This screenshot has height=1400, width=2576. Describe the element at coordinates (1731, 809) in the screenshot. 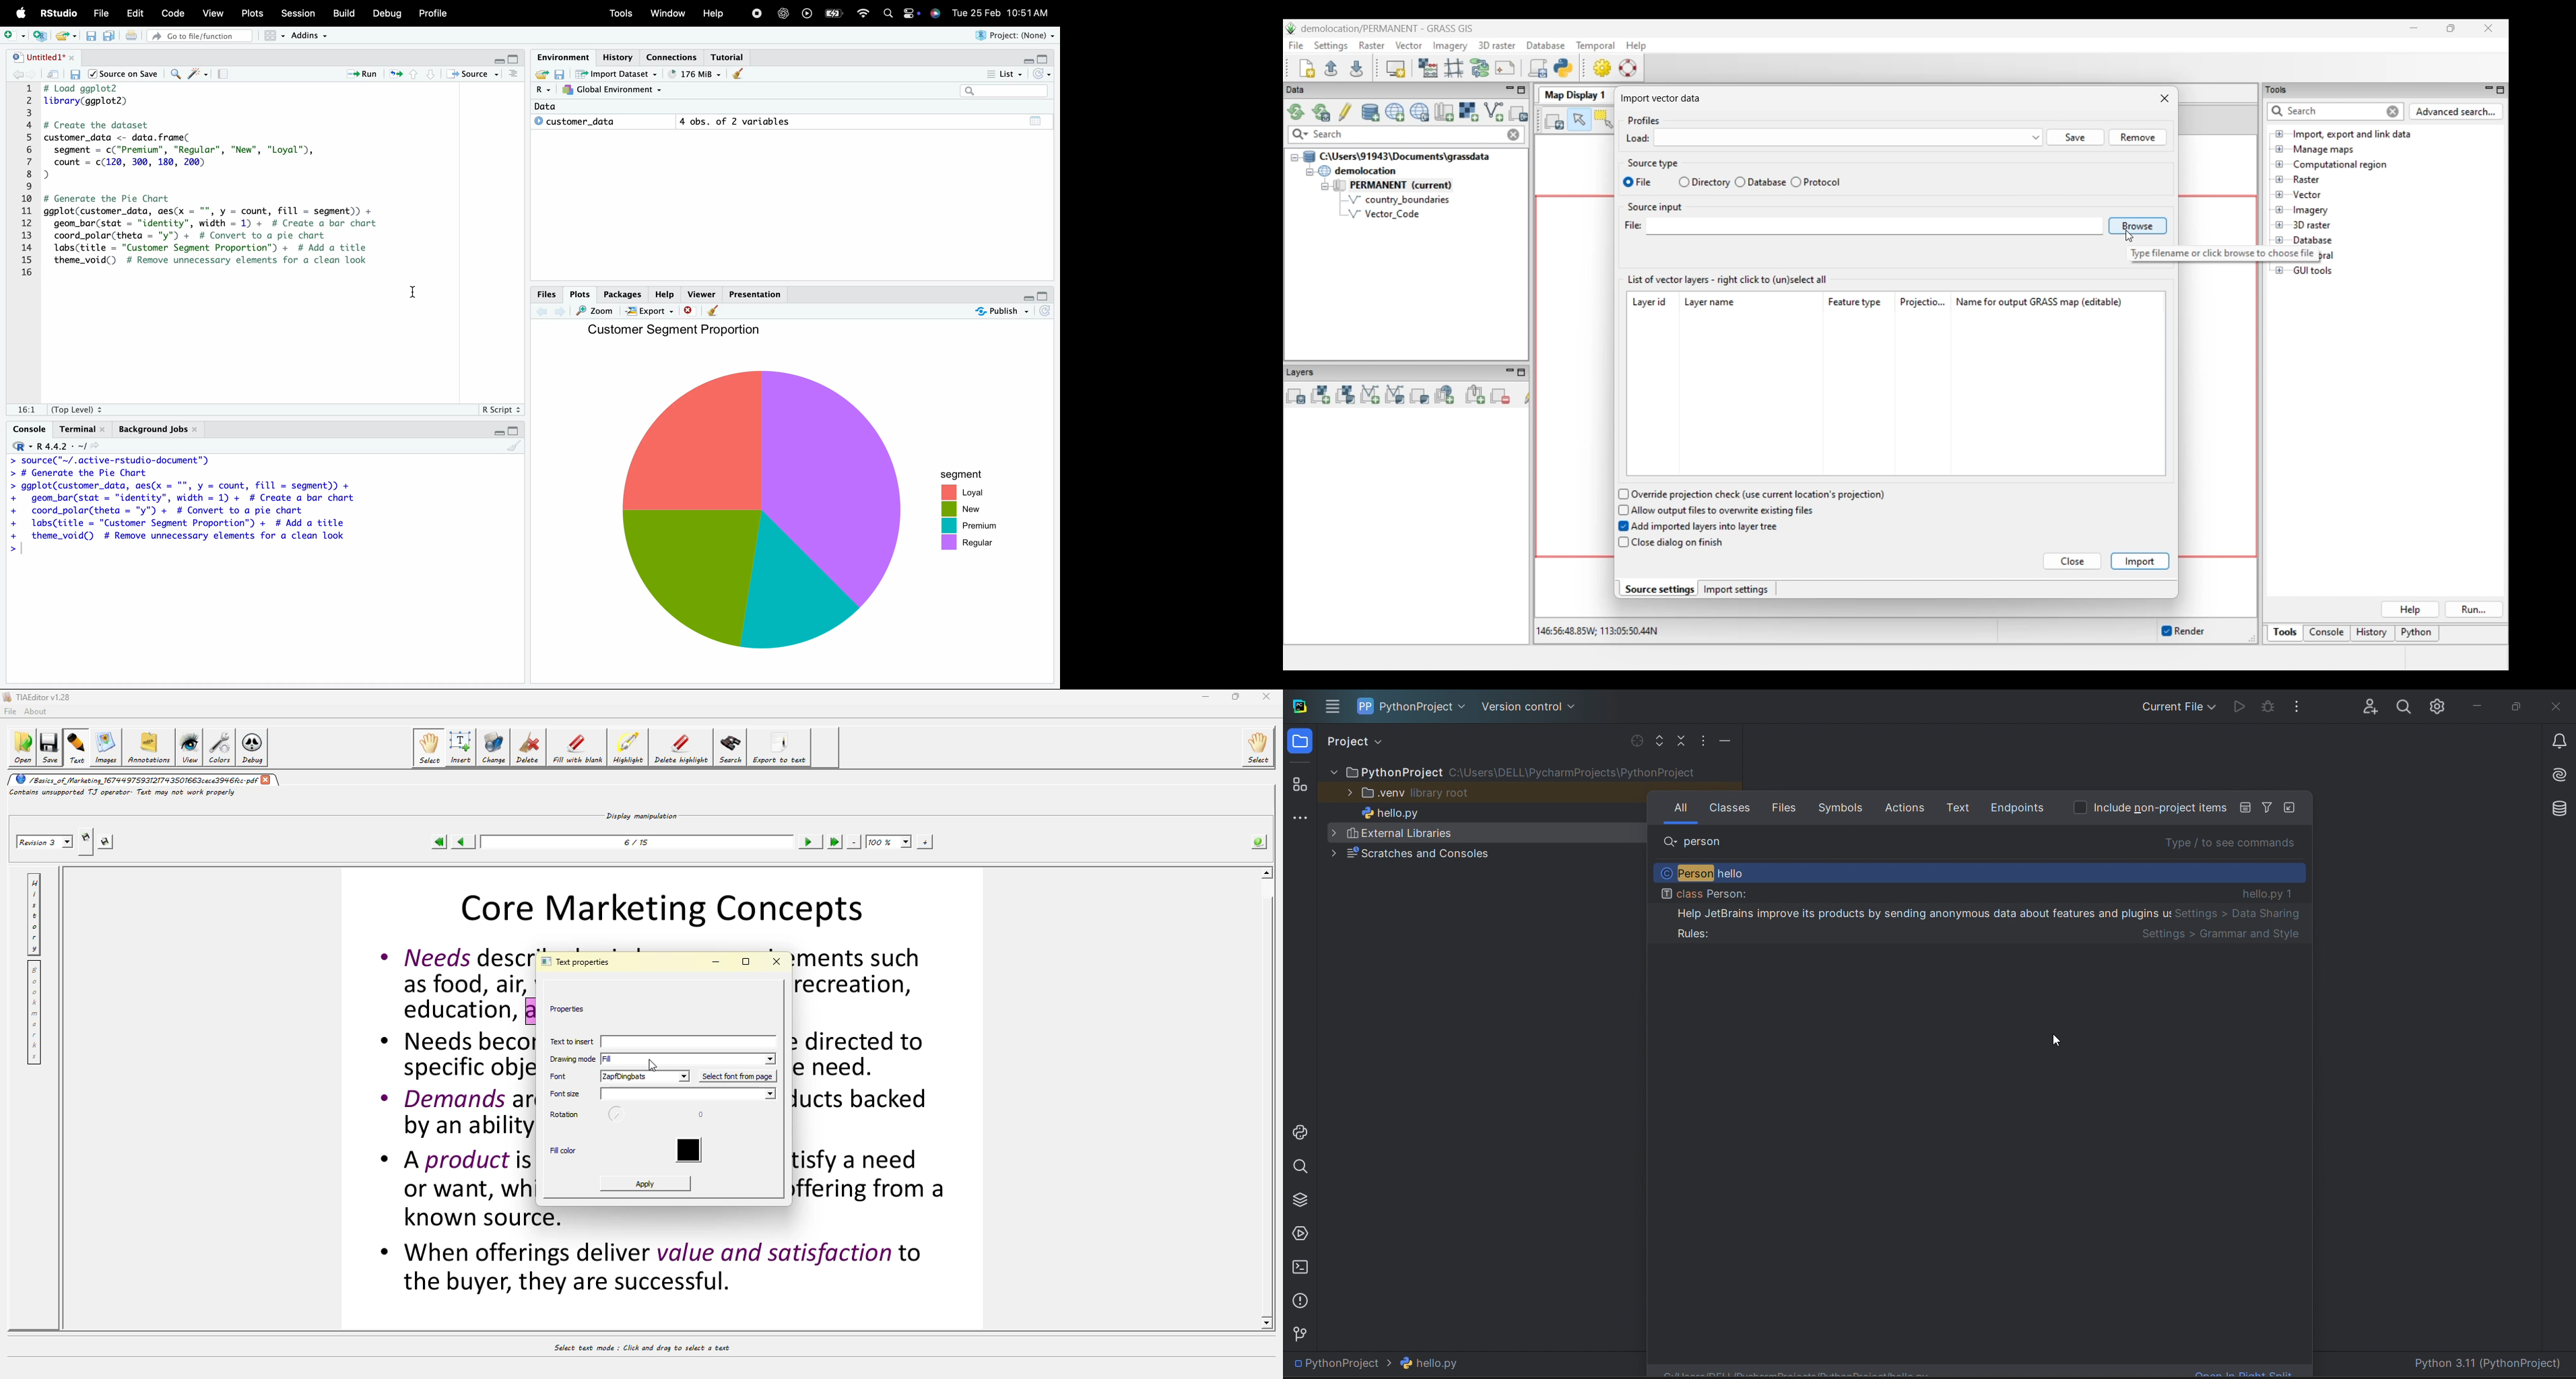

I see `classes` at that location.